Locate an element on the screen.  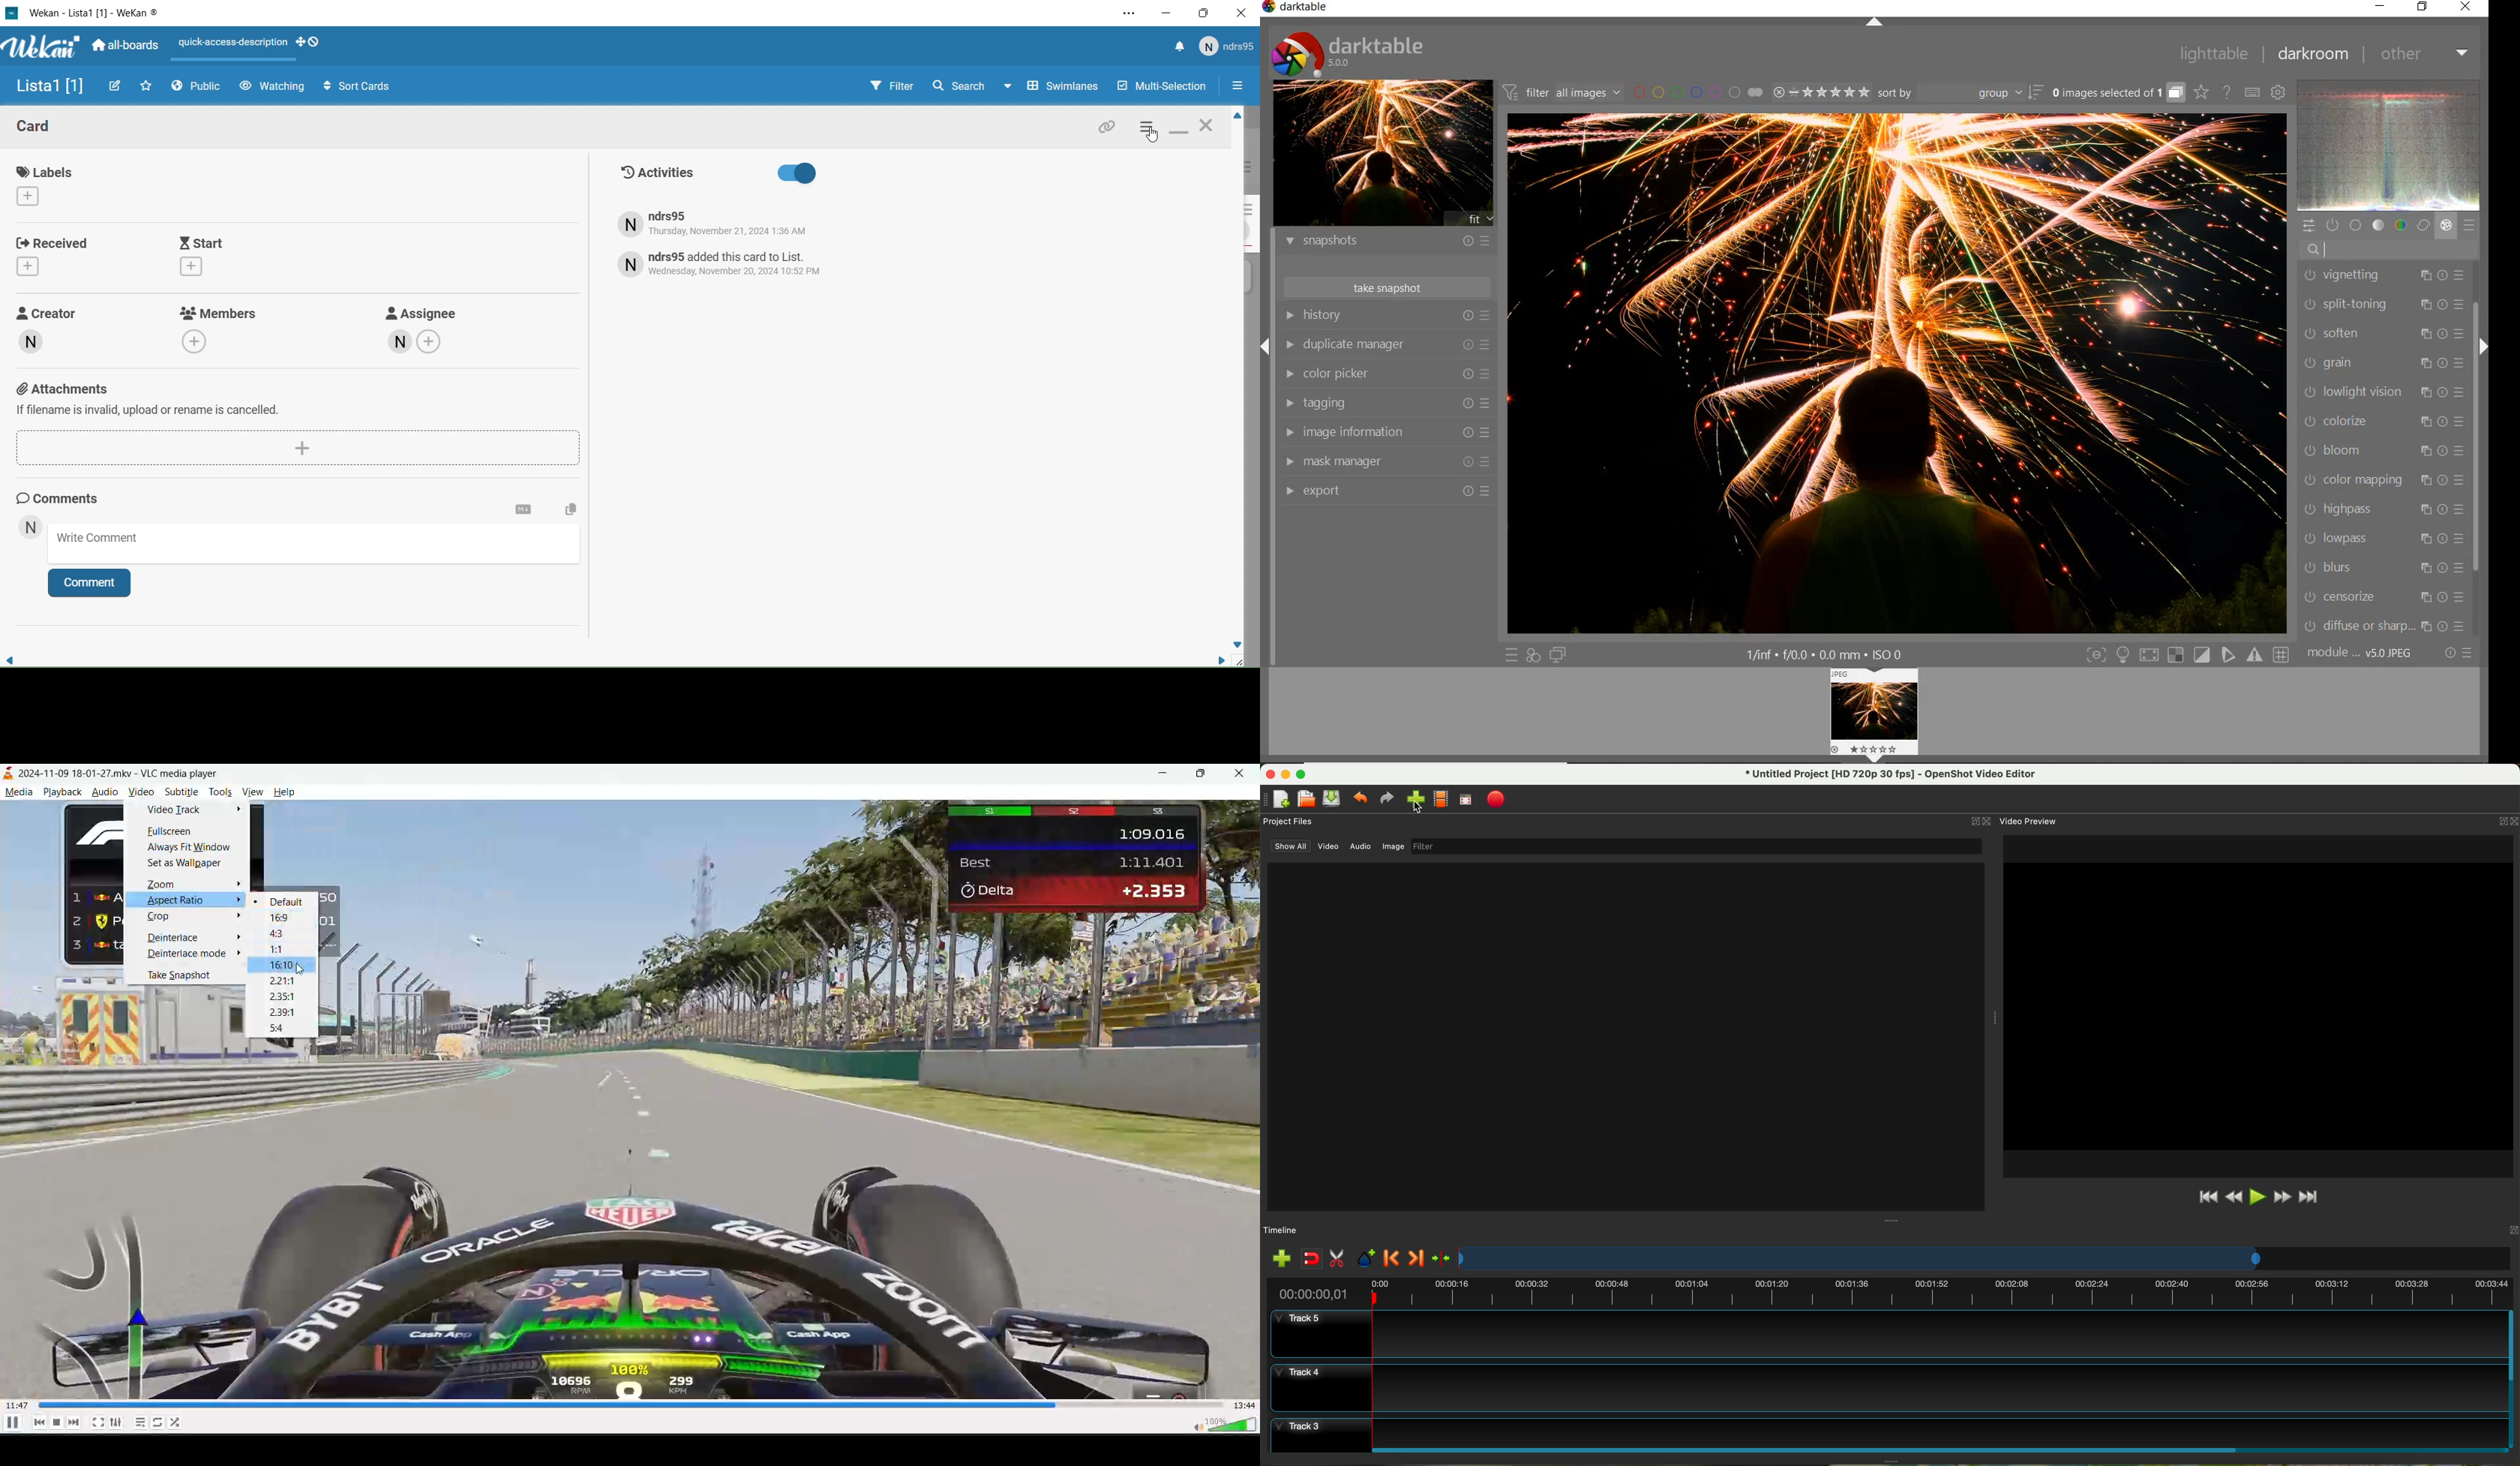
take snapshots is located at coordinates (1387, 288).